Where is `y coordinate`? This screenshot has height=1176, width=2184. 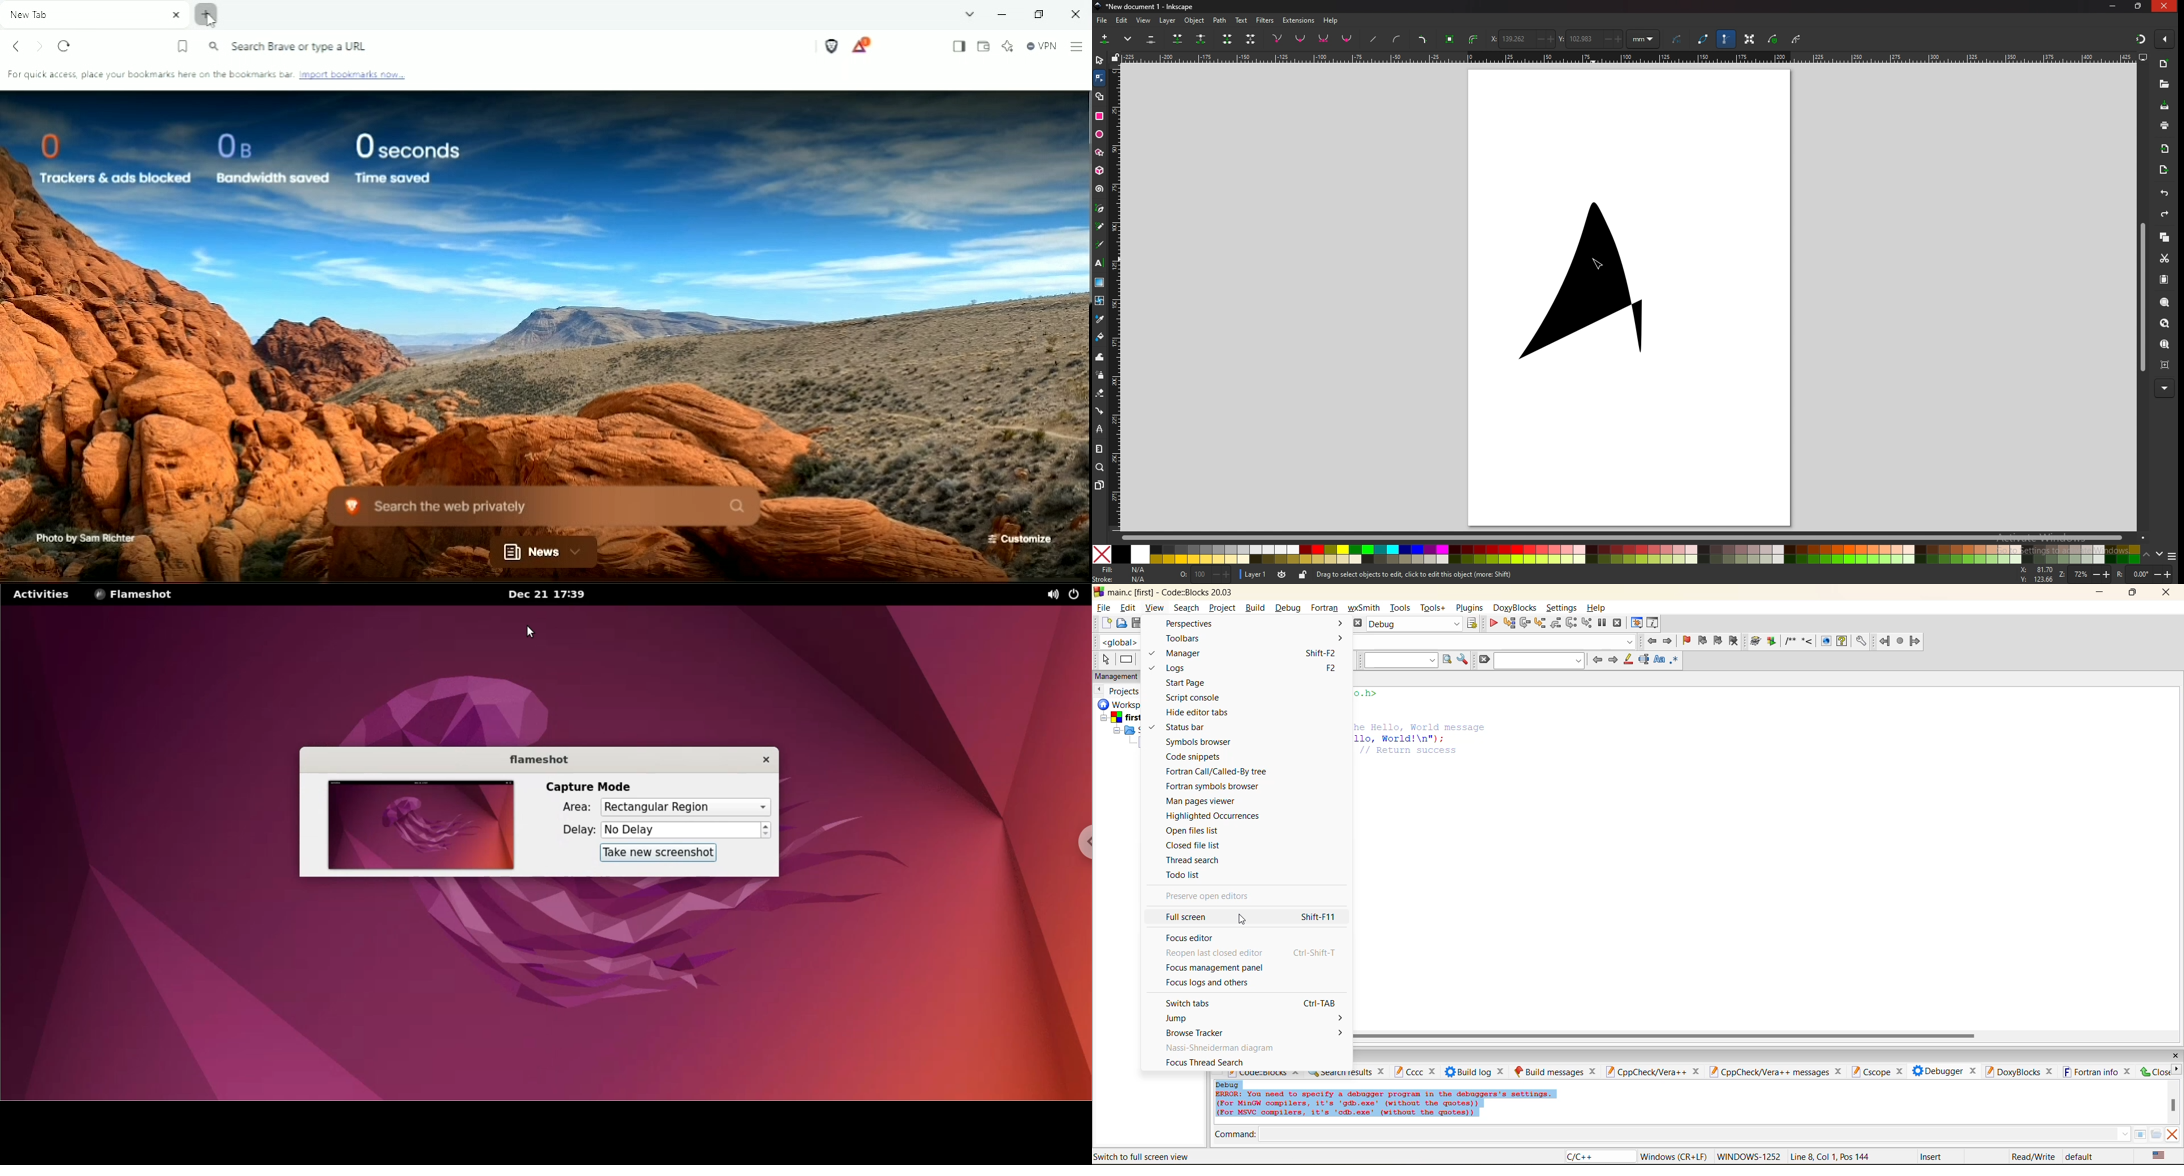 y coordinate is located at coordinates (1591, 38).